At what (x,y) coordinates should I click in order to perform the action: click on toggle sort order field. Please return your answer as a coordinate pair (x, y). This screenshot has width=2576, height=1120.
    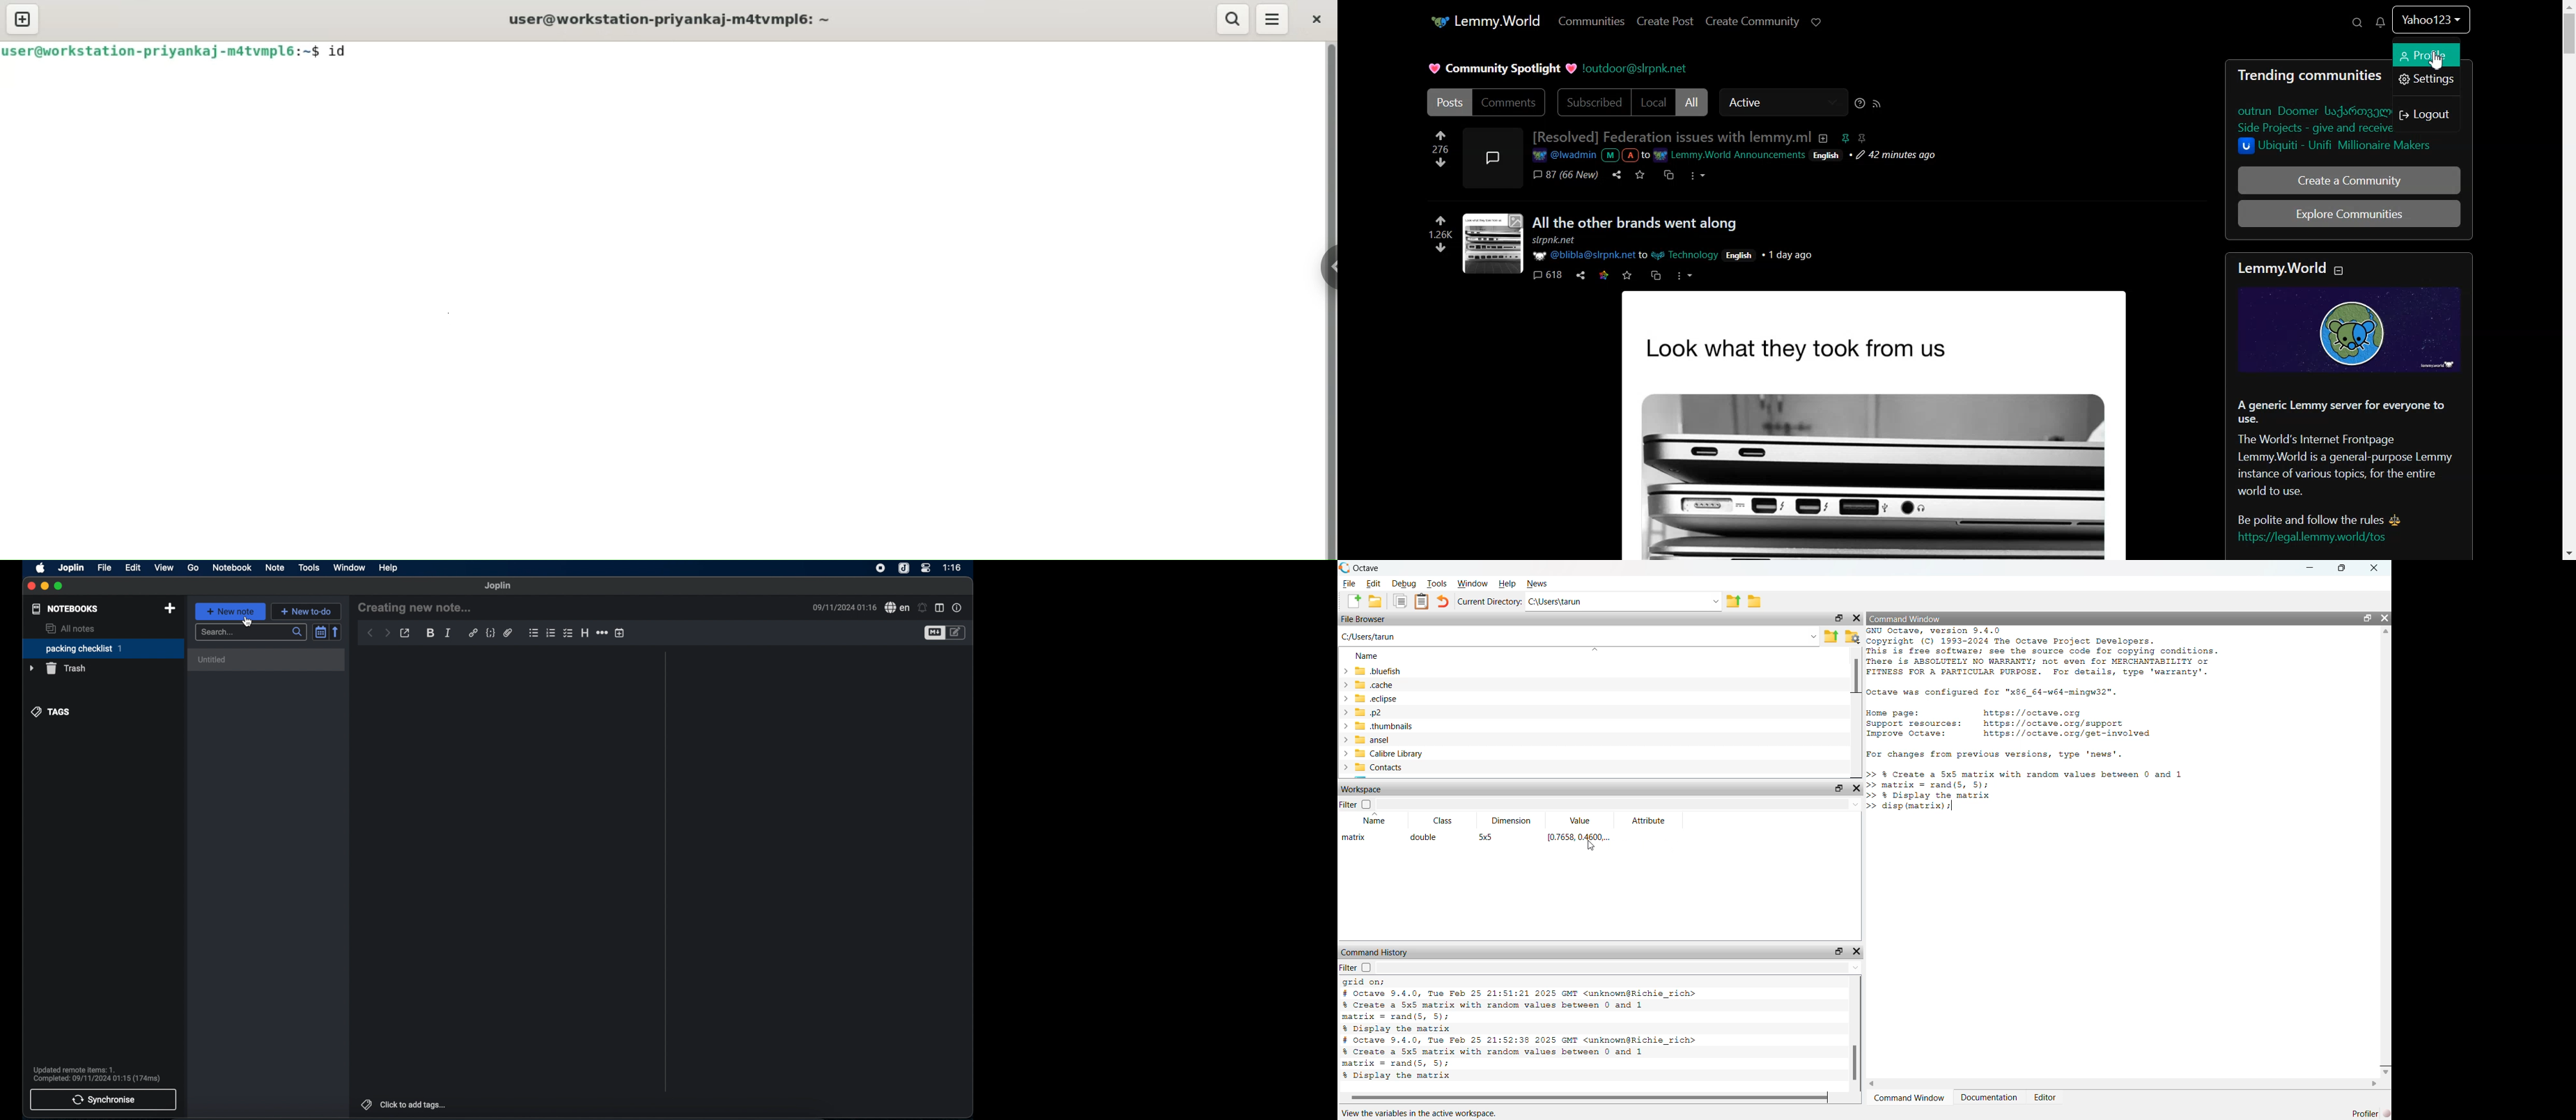
    Looking at the image, I should click on (320, 632).